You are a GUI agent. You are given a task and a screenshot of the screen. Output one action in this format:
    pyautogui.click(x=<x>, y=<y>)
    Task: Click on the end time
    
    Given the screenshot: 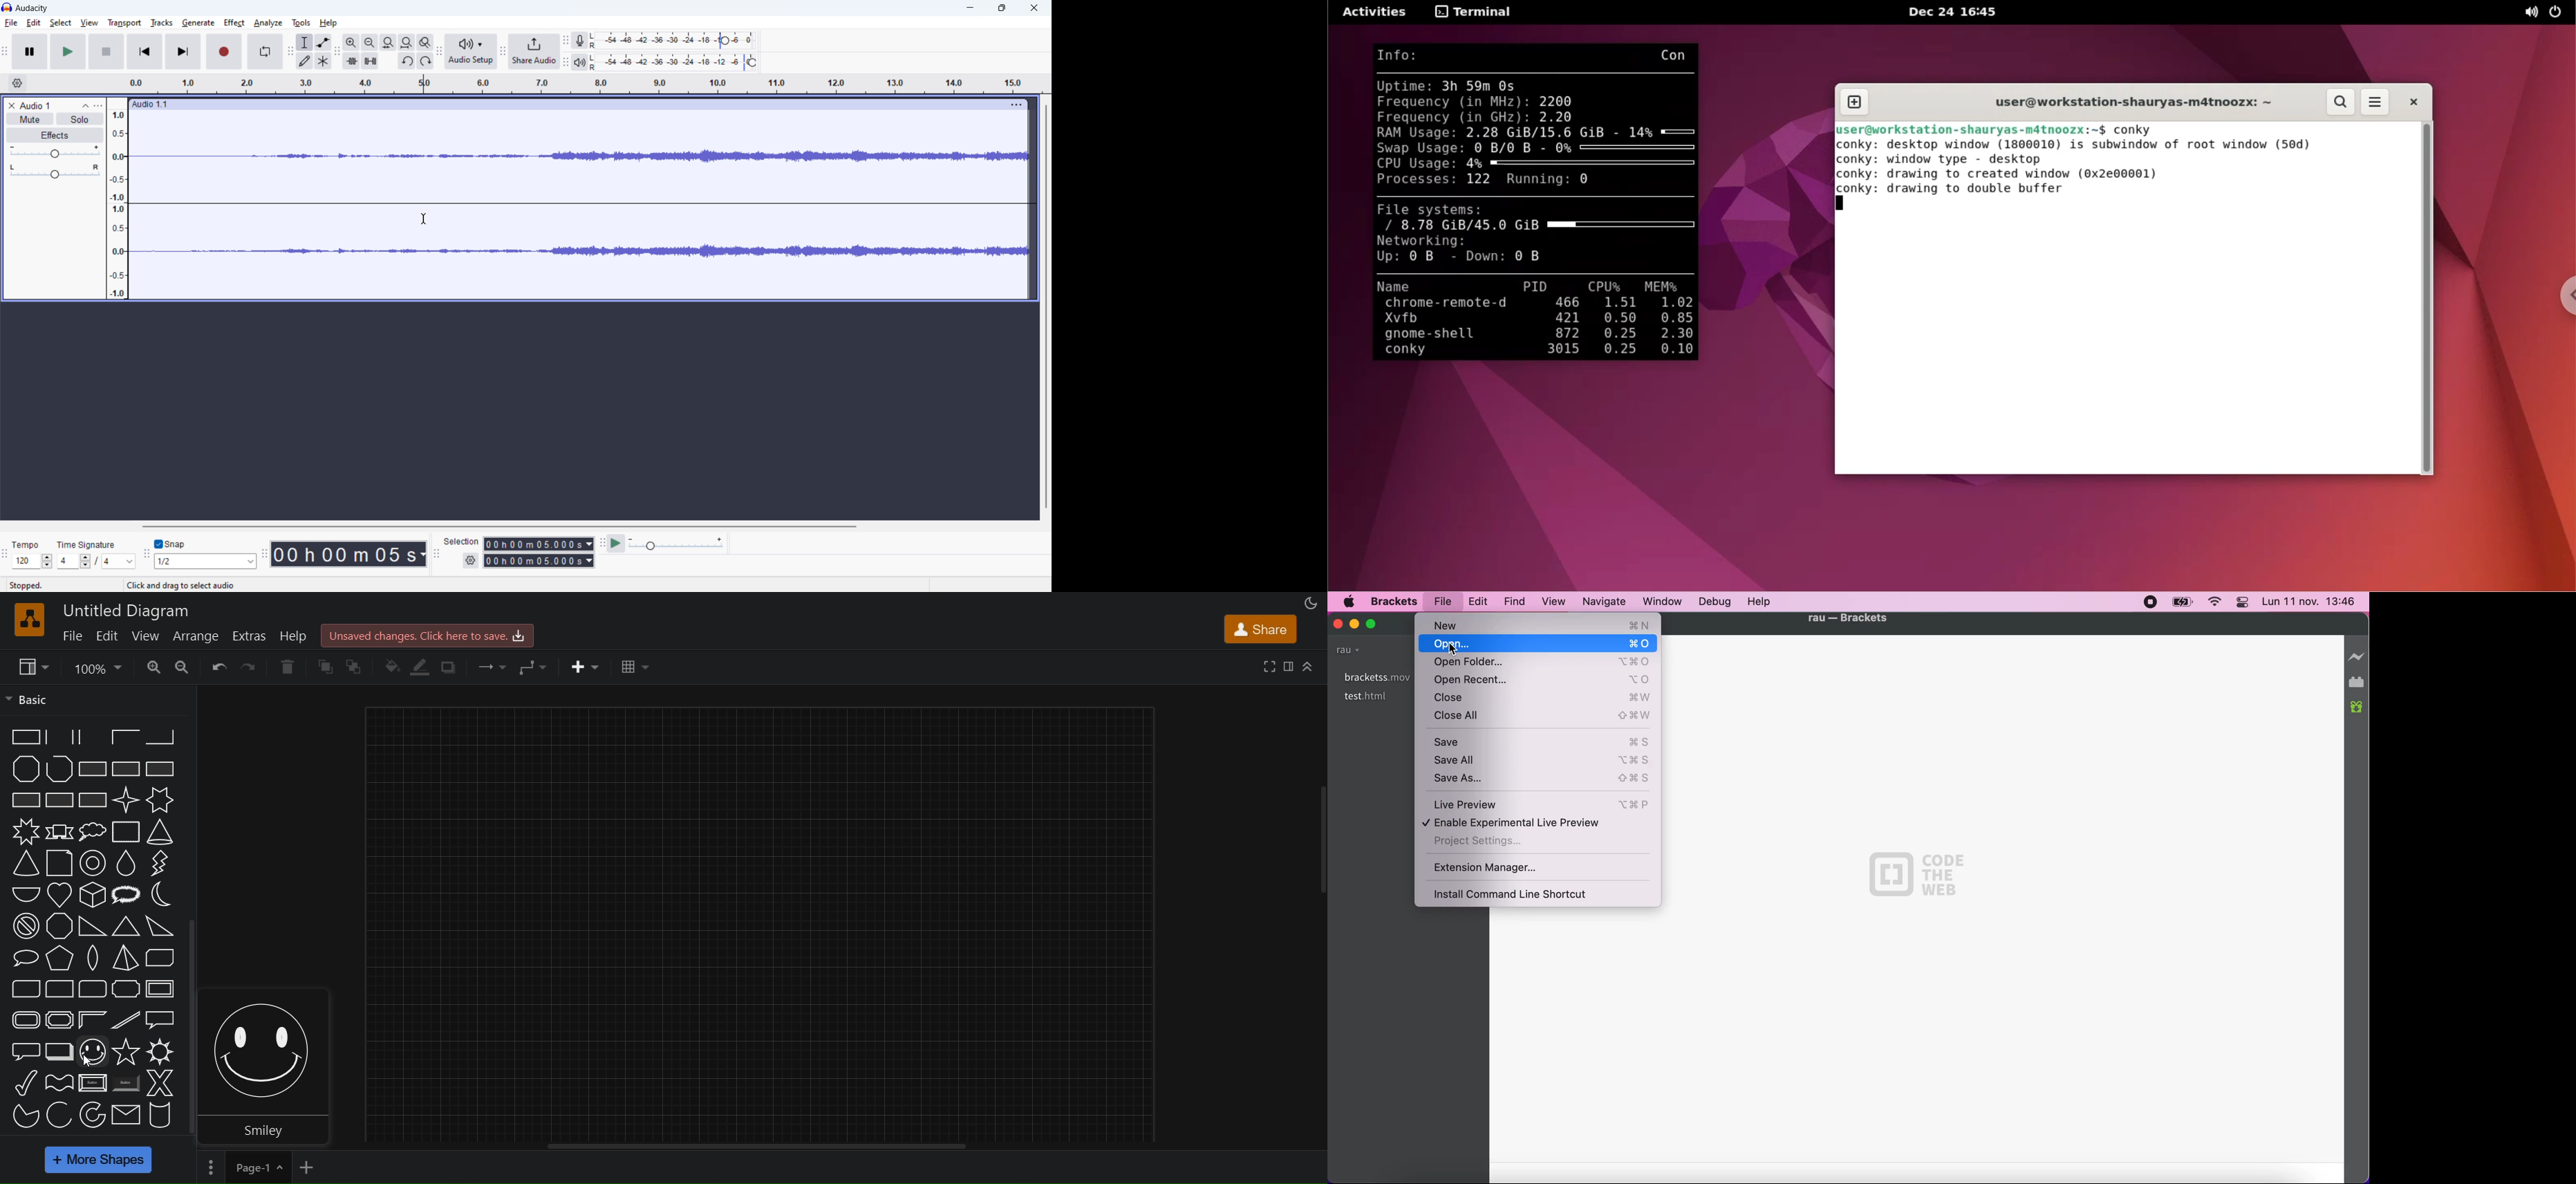 What is the action you would take?
    pyautogui.click(x=539, y=561)
    